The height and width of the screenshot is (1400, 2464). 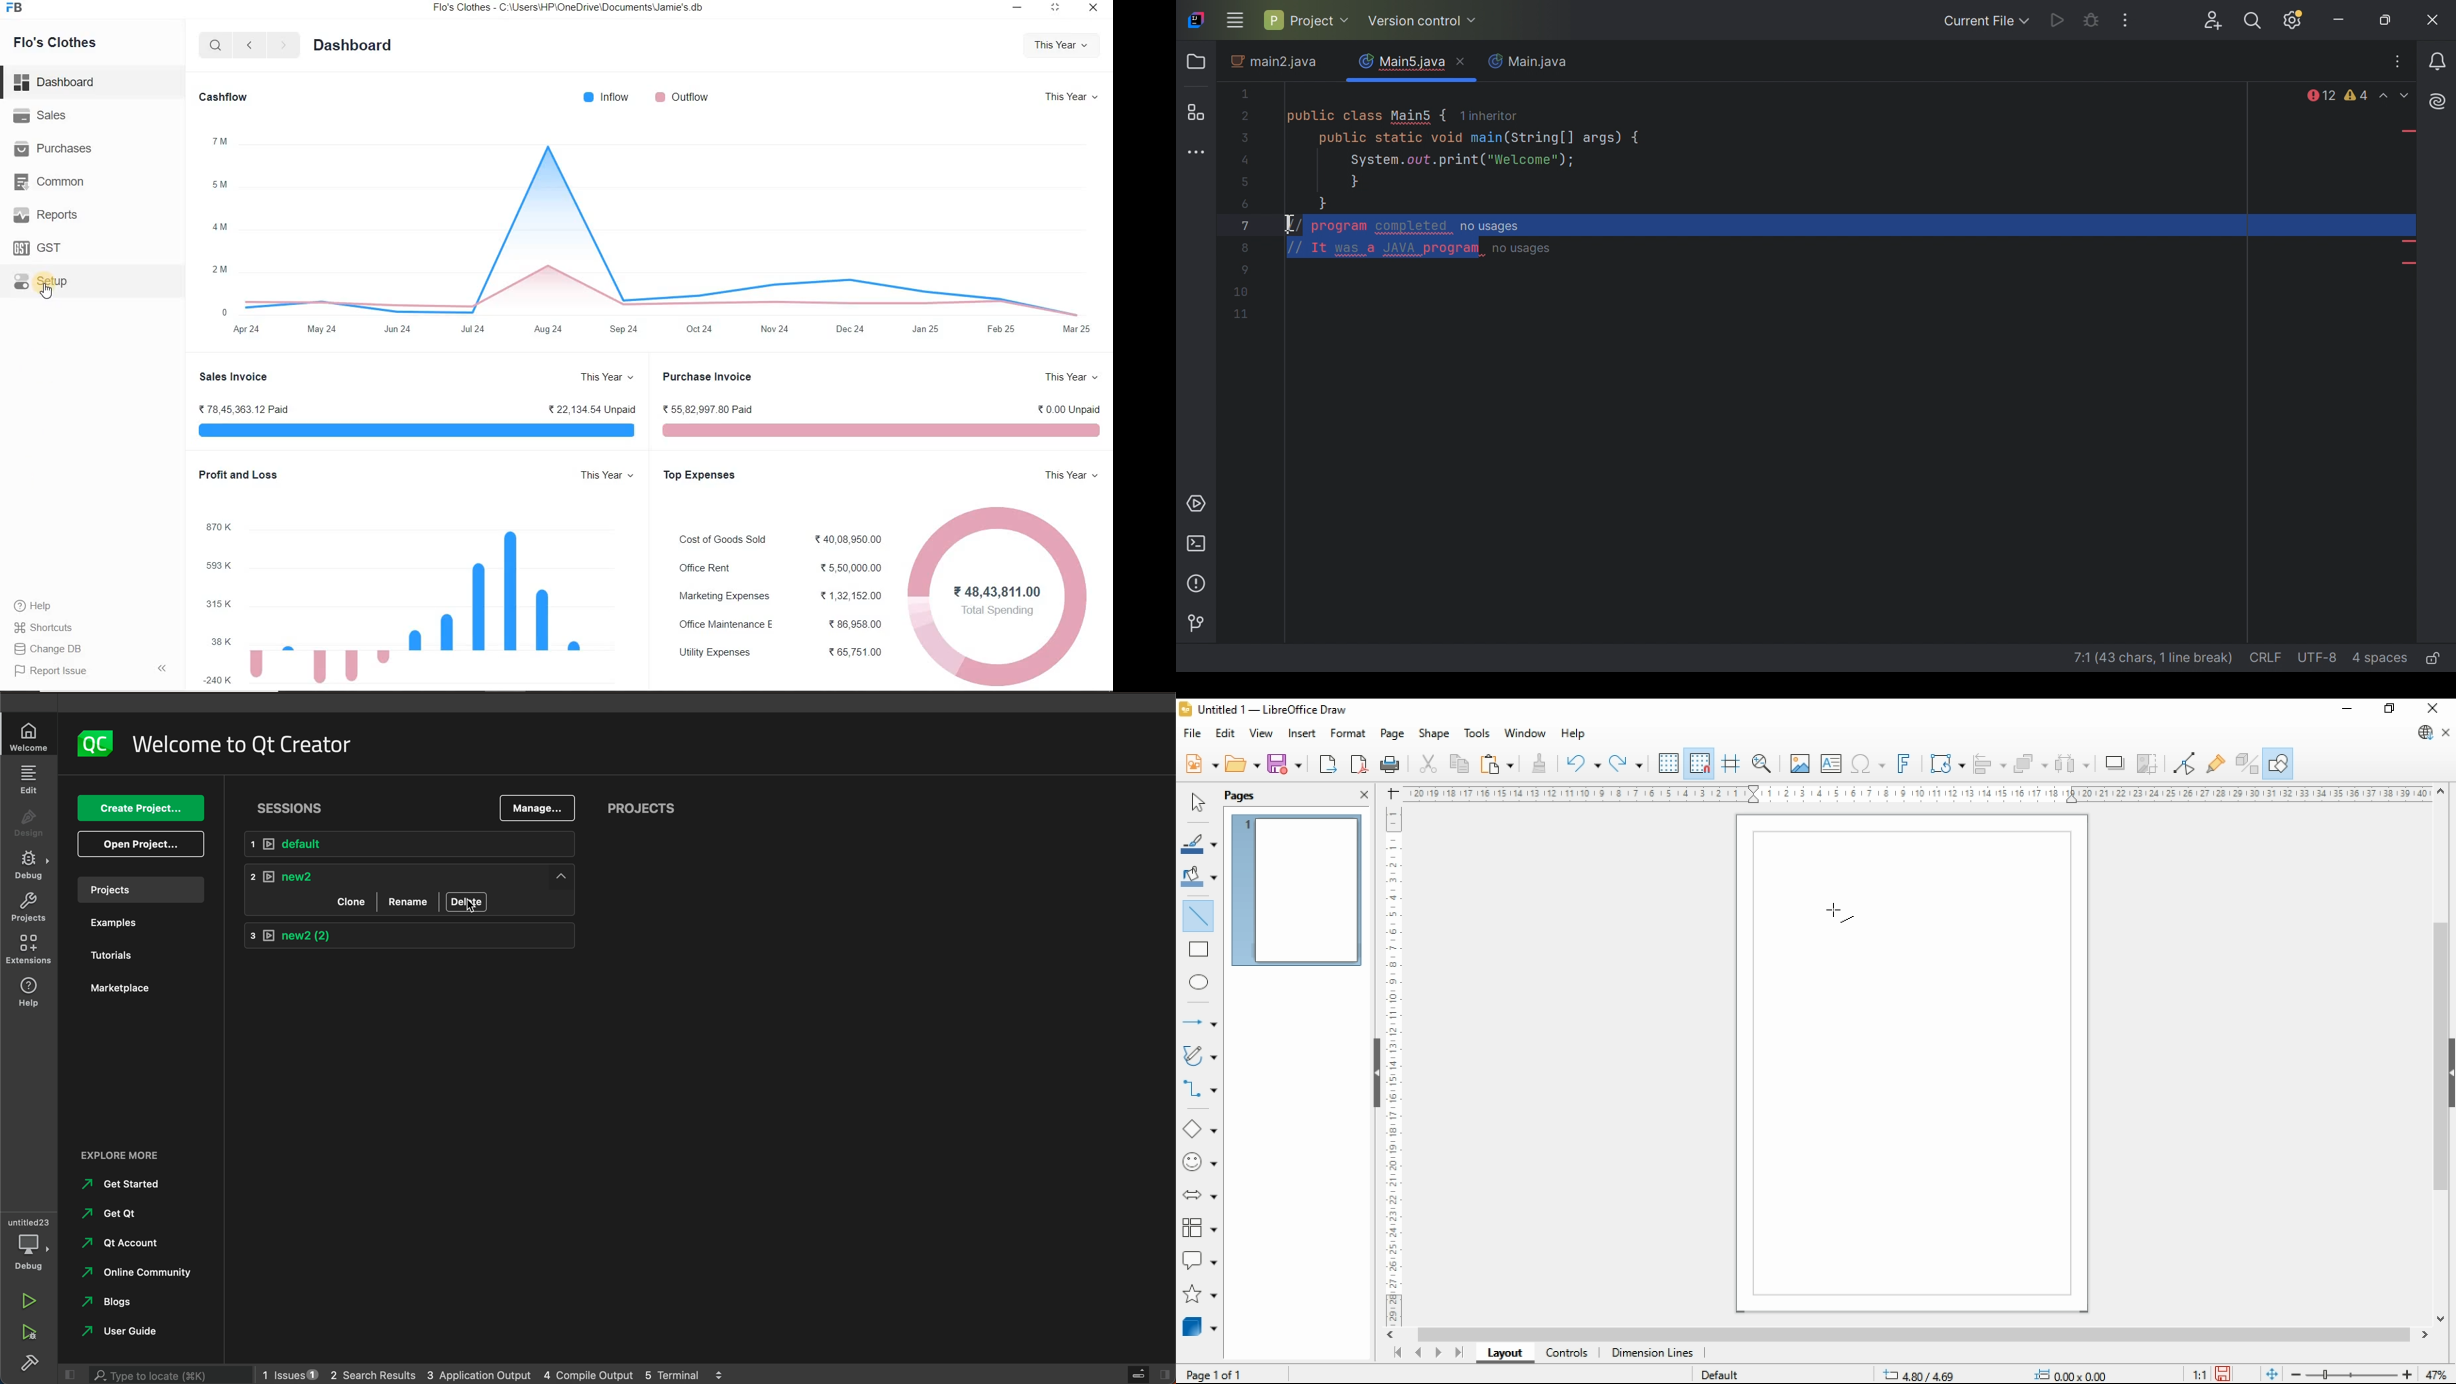 What do you see at coordinates (1198, 914) in the screenshot?
I see `insert line` at bounding box center [1198, 914].